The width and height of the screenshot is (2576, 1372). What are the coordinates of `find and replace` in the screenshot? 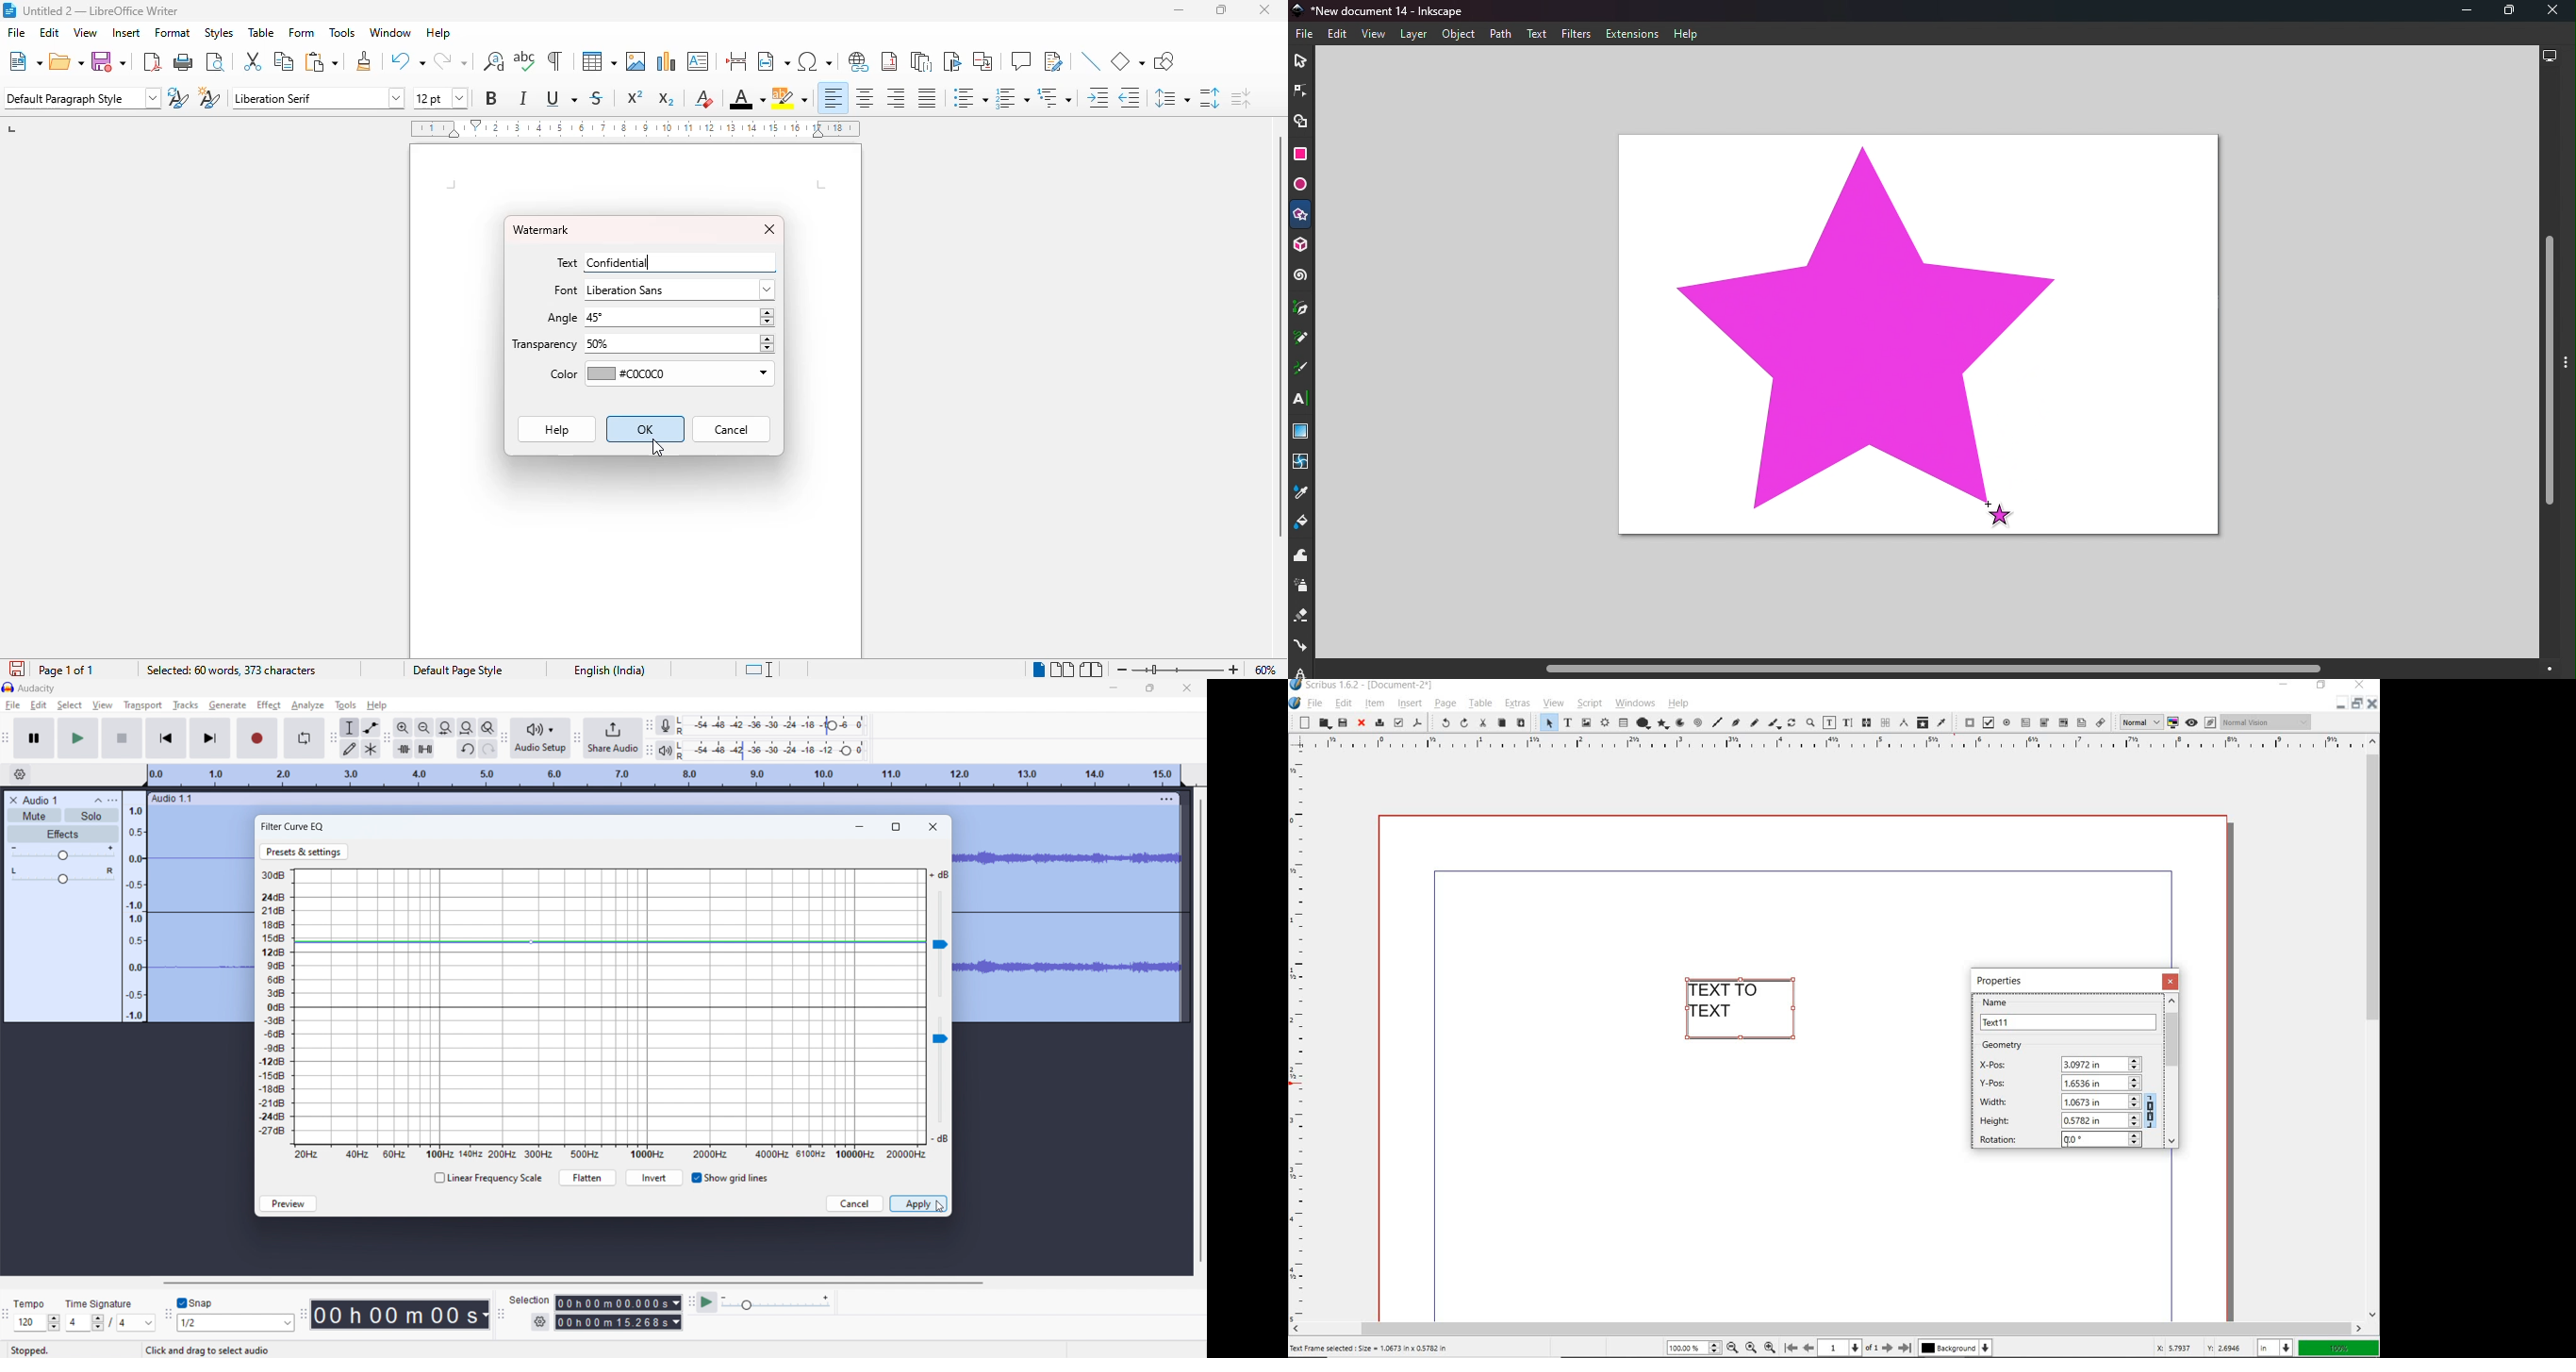 It's located at (494, 60).